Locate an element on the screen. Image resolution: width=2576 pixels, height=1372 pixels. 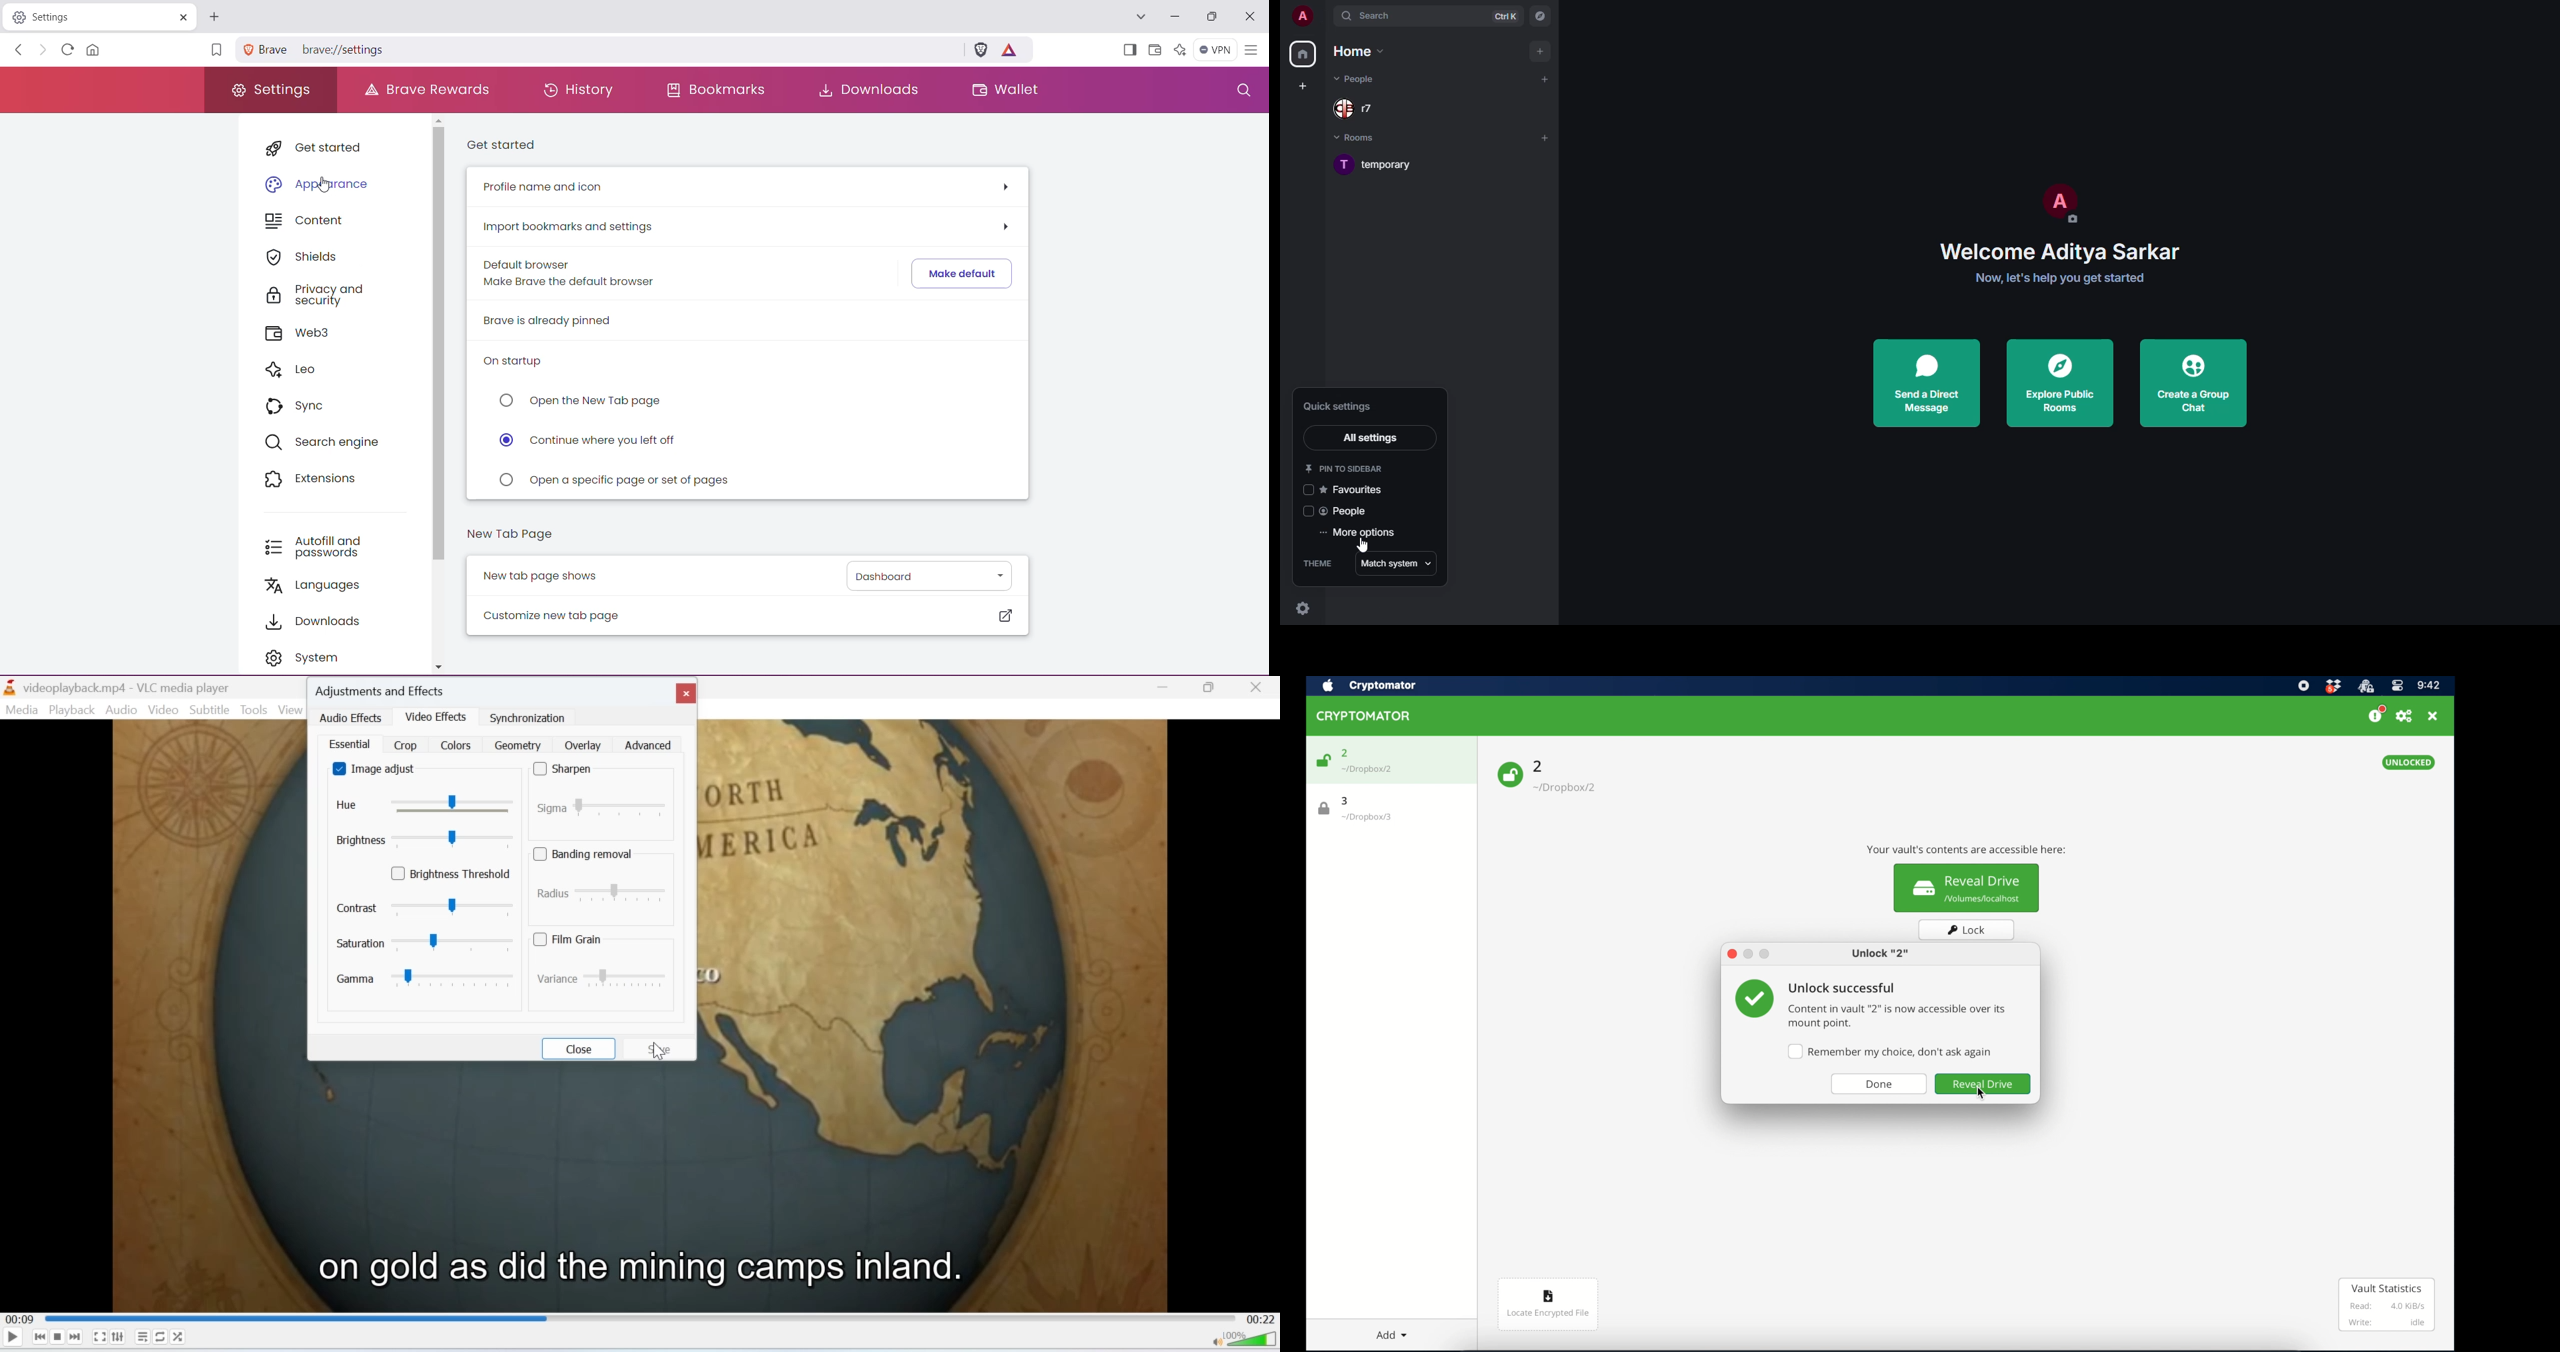
radius is located at coordinates (603, 893).